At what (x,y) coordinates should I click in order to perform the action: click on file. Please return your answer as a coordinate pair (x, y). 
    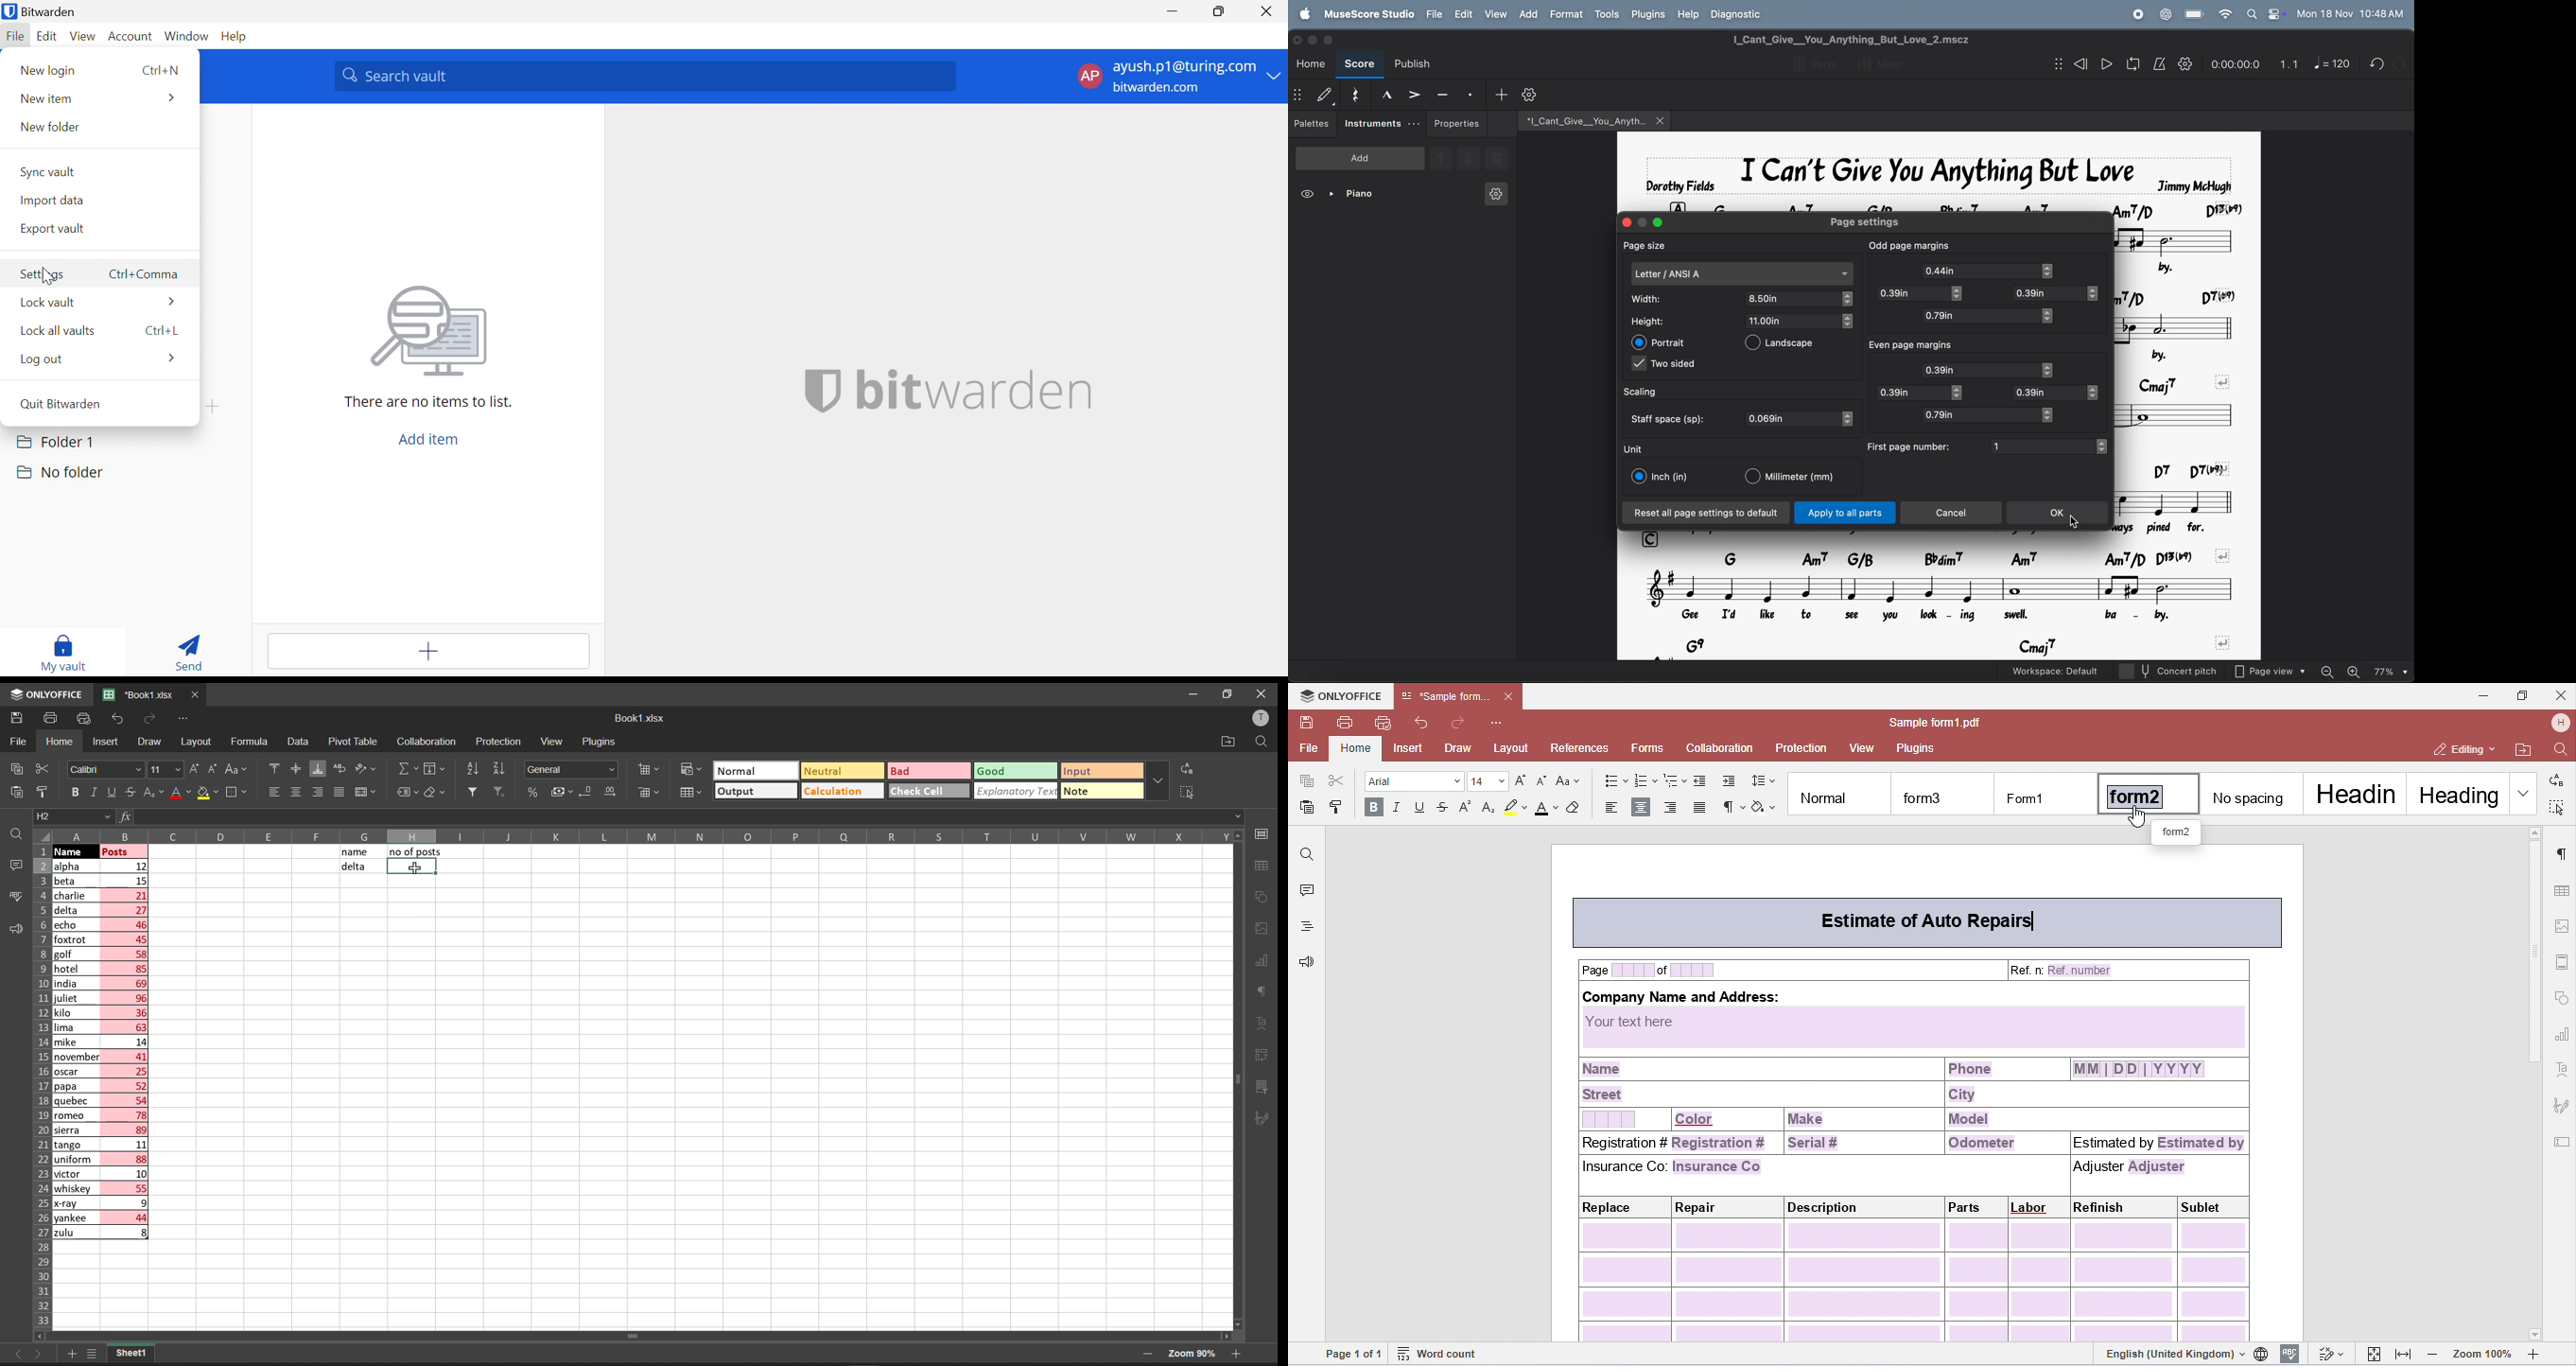
    Looking at the image, I should click on (19, 740).